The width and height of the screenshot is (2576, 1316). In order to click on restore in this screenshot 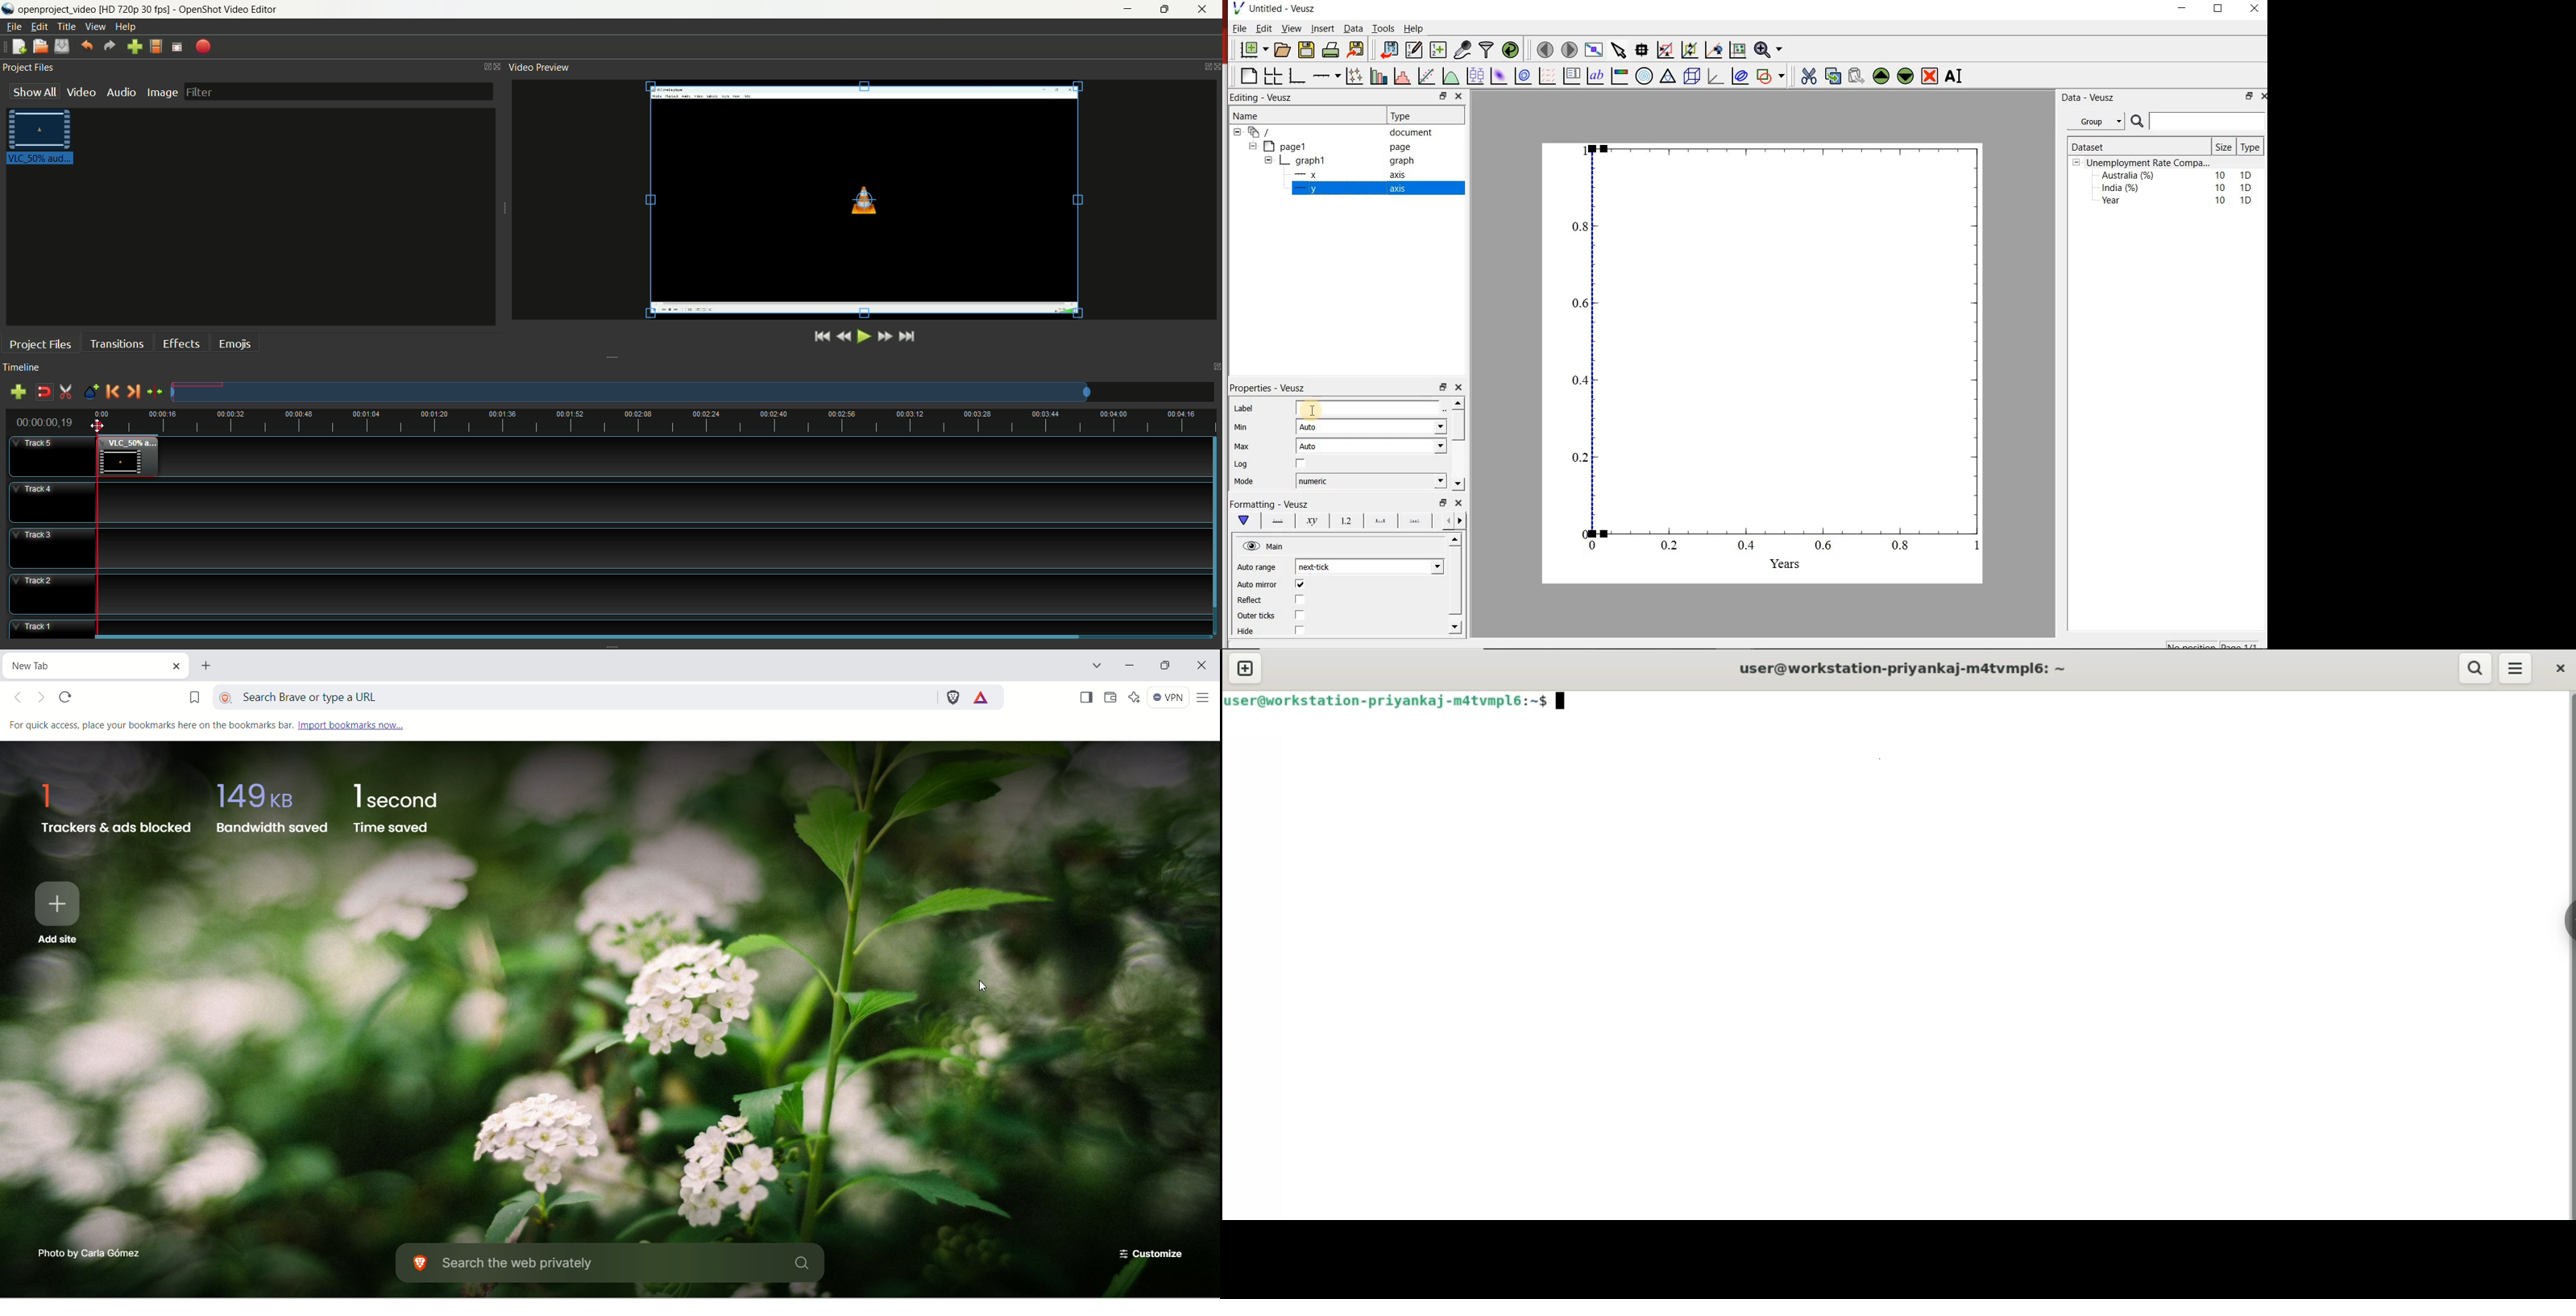, I will do `click(1164, 666)`.